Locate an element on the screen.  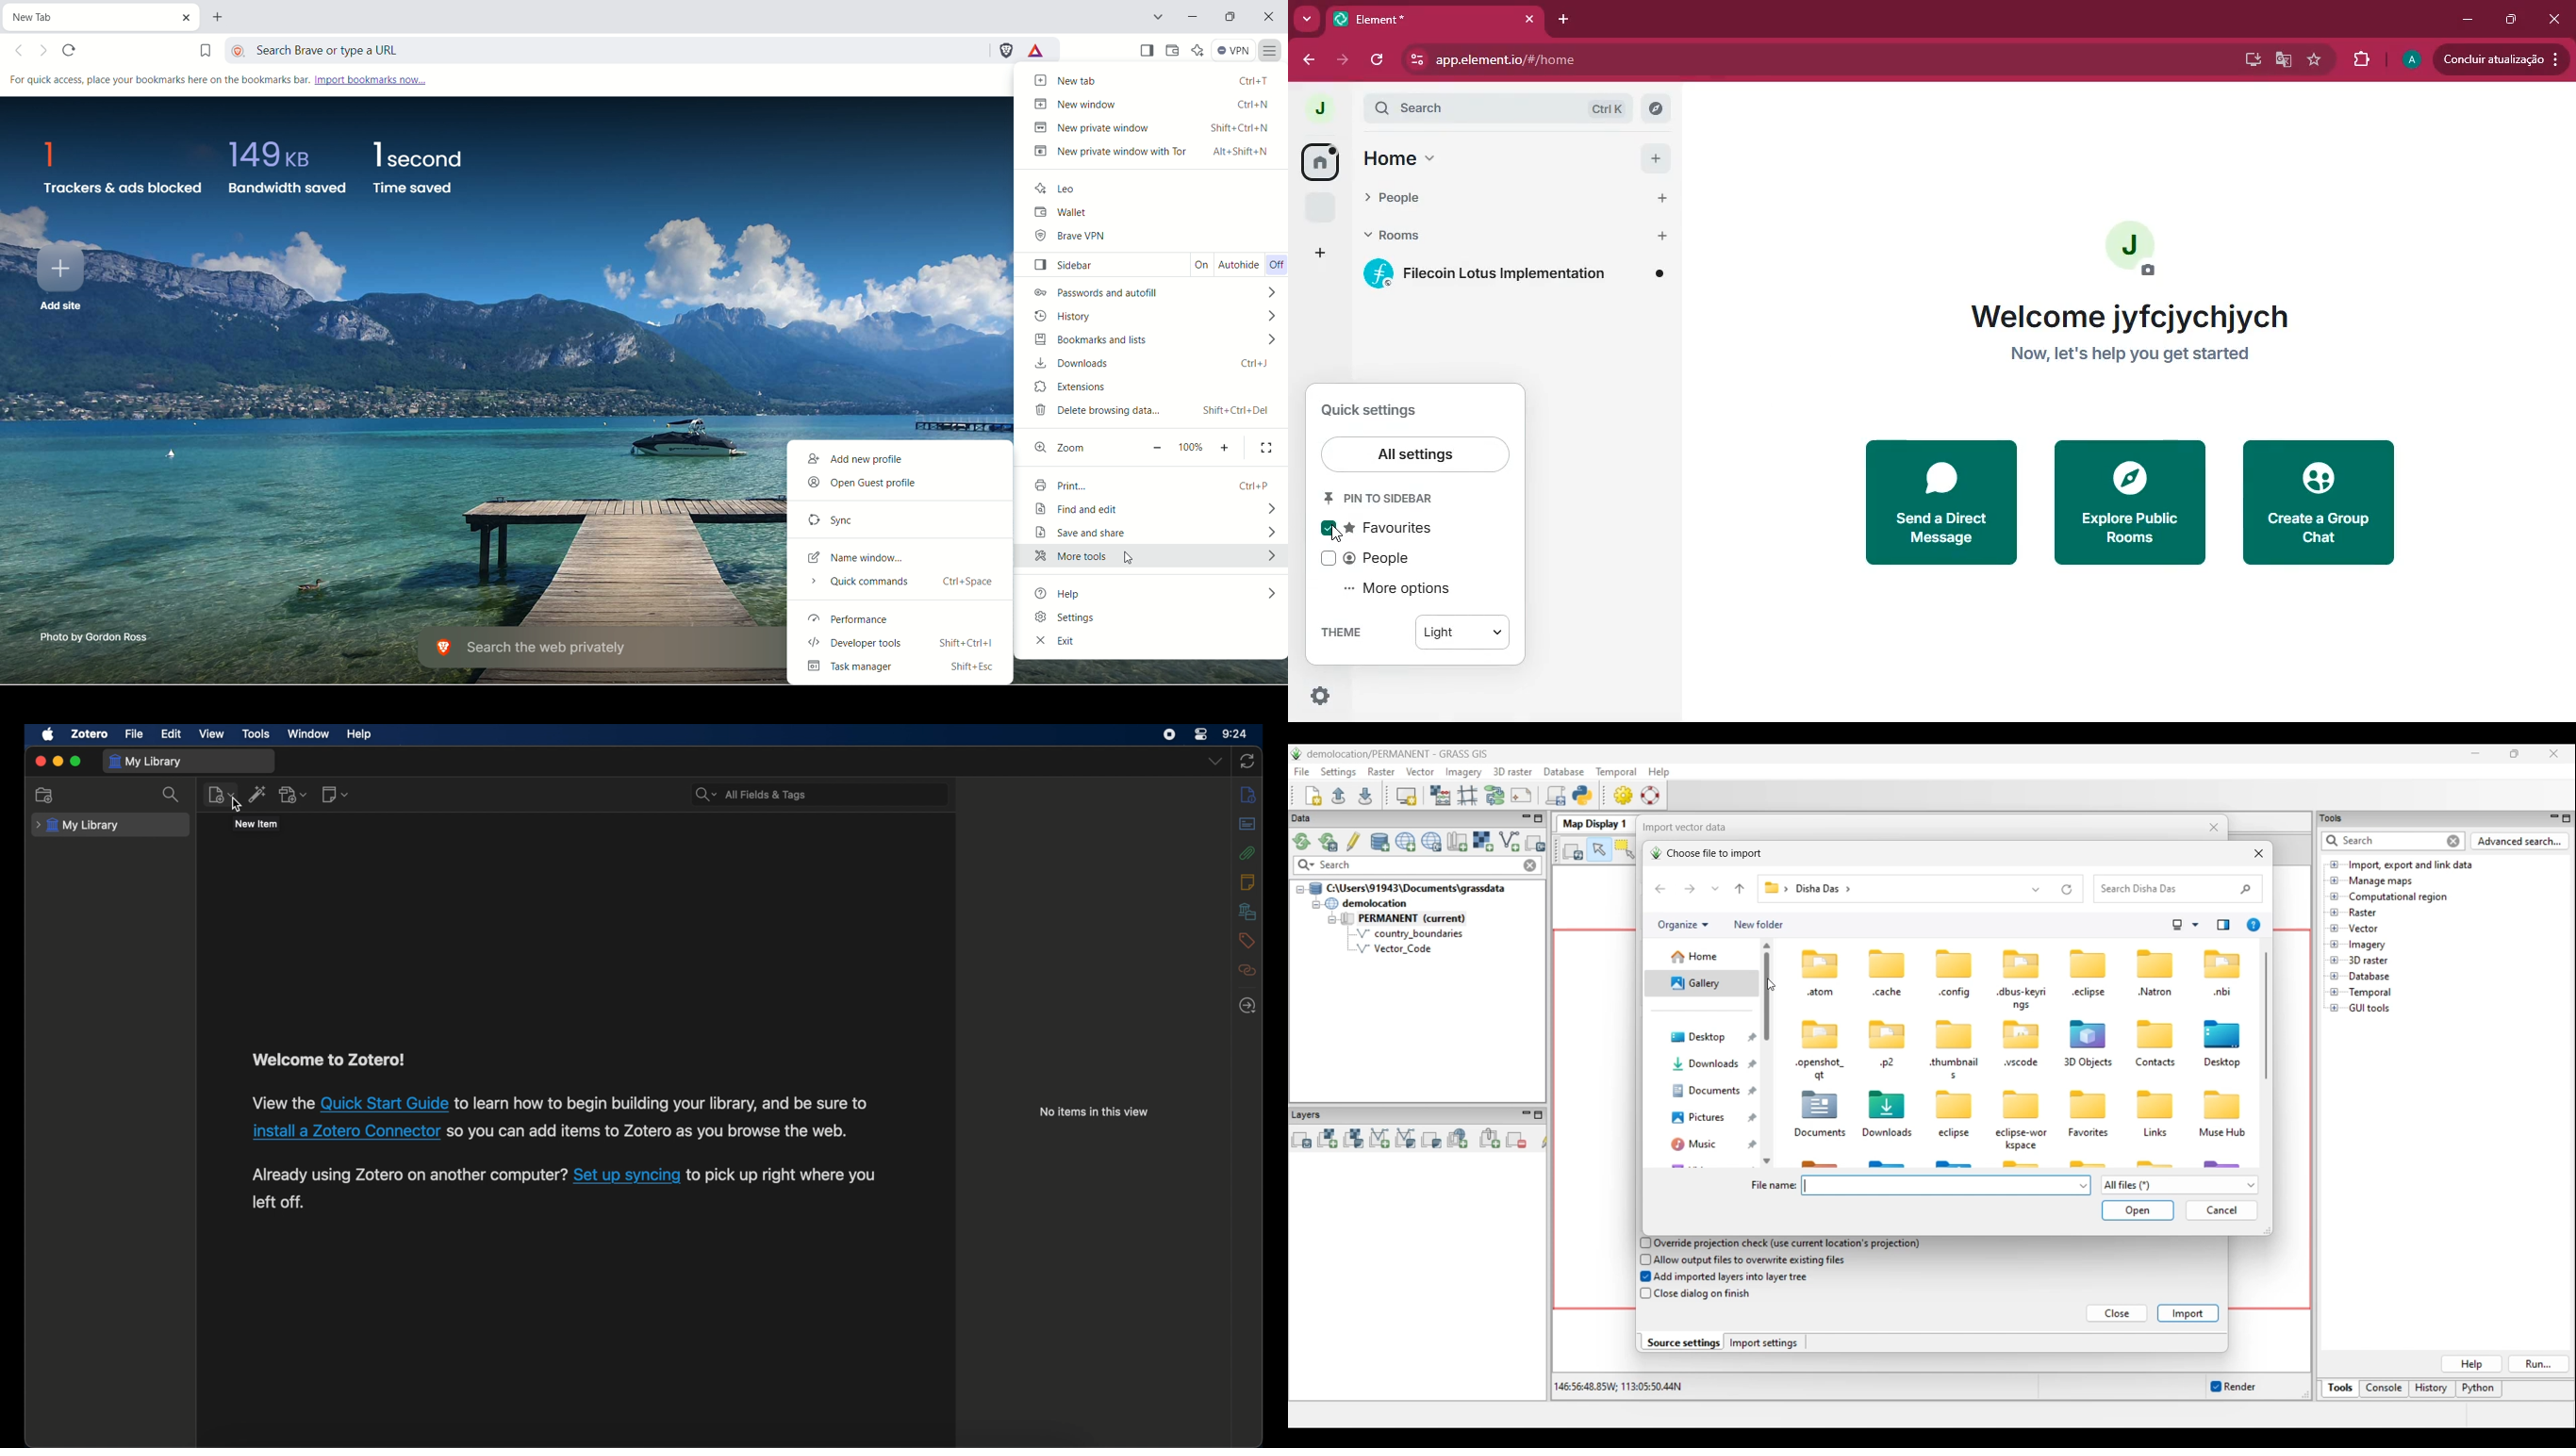
attachments is located at coordinates (1248, 853).